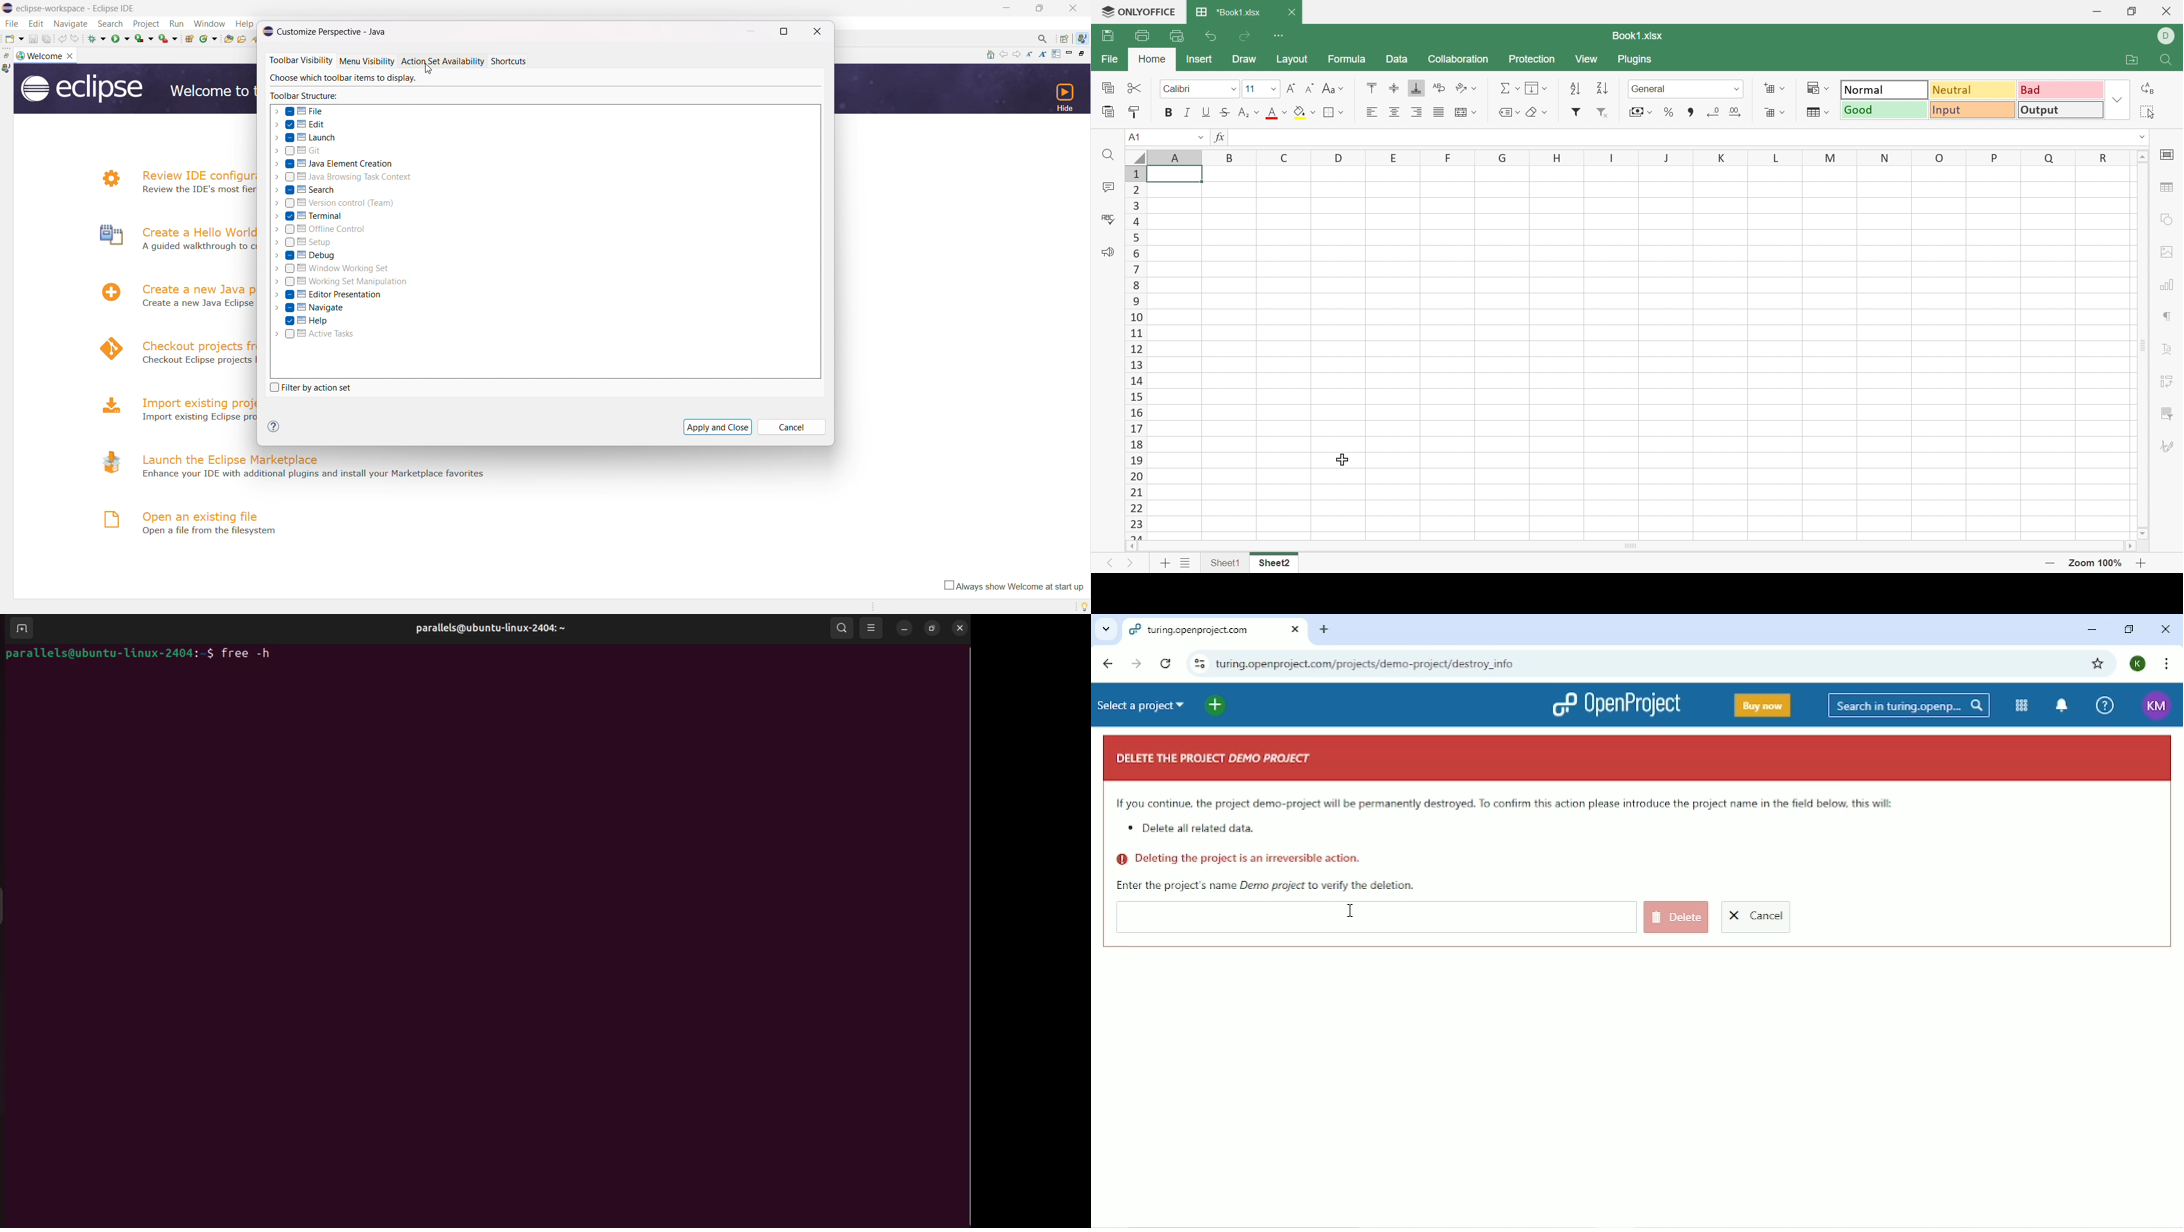  I want to click on 23, so click(1136, 524).